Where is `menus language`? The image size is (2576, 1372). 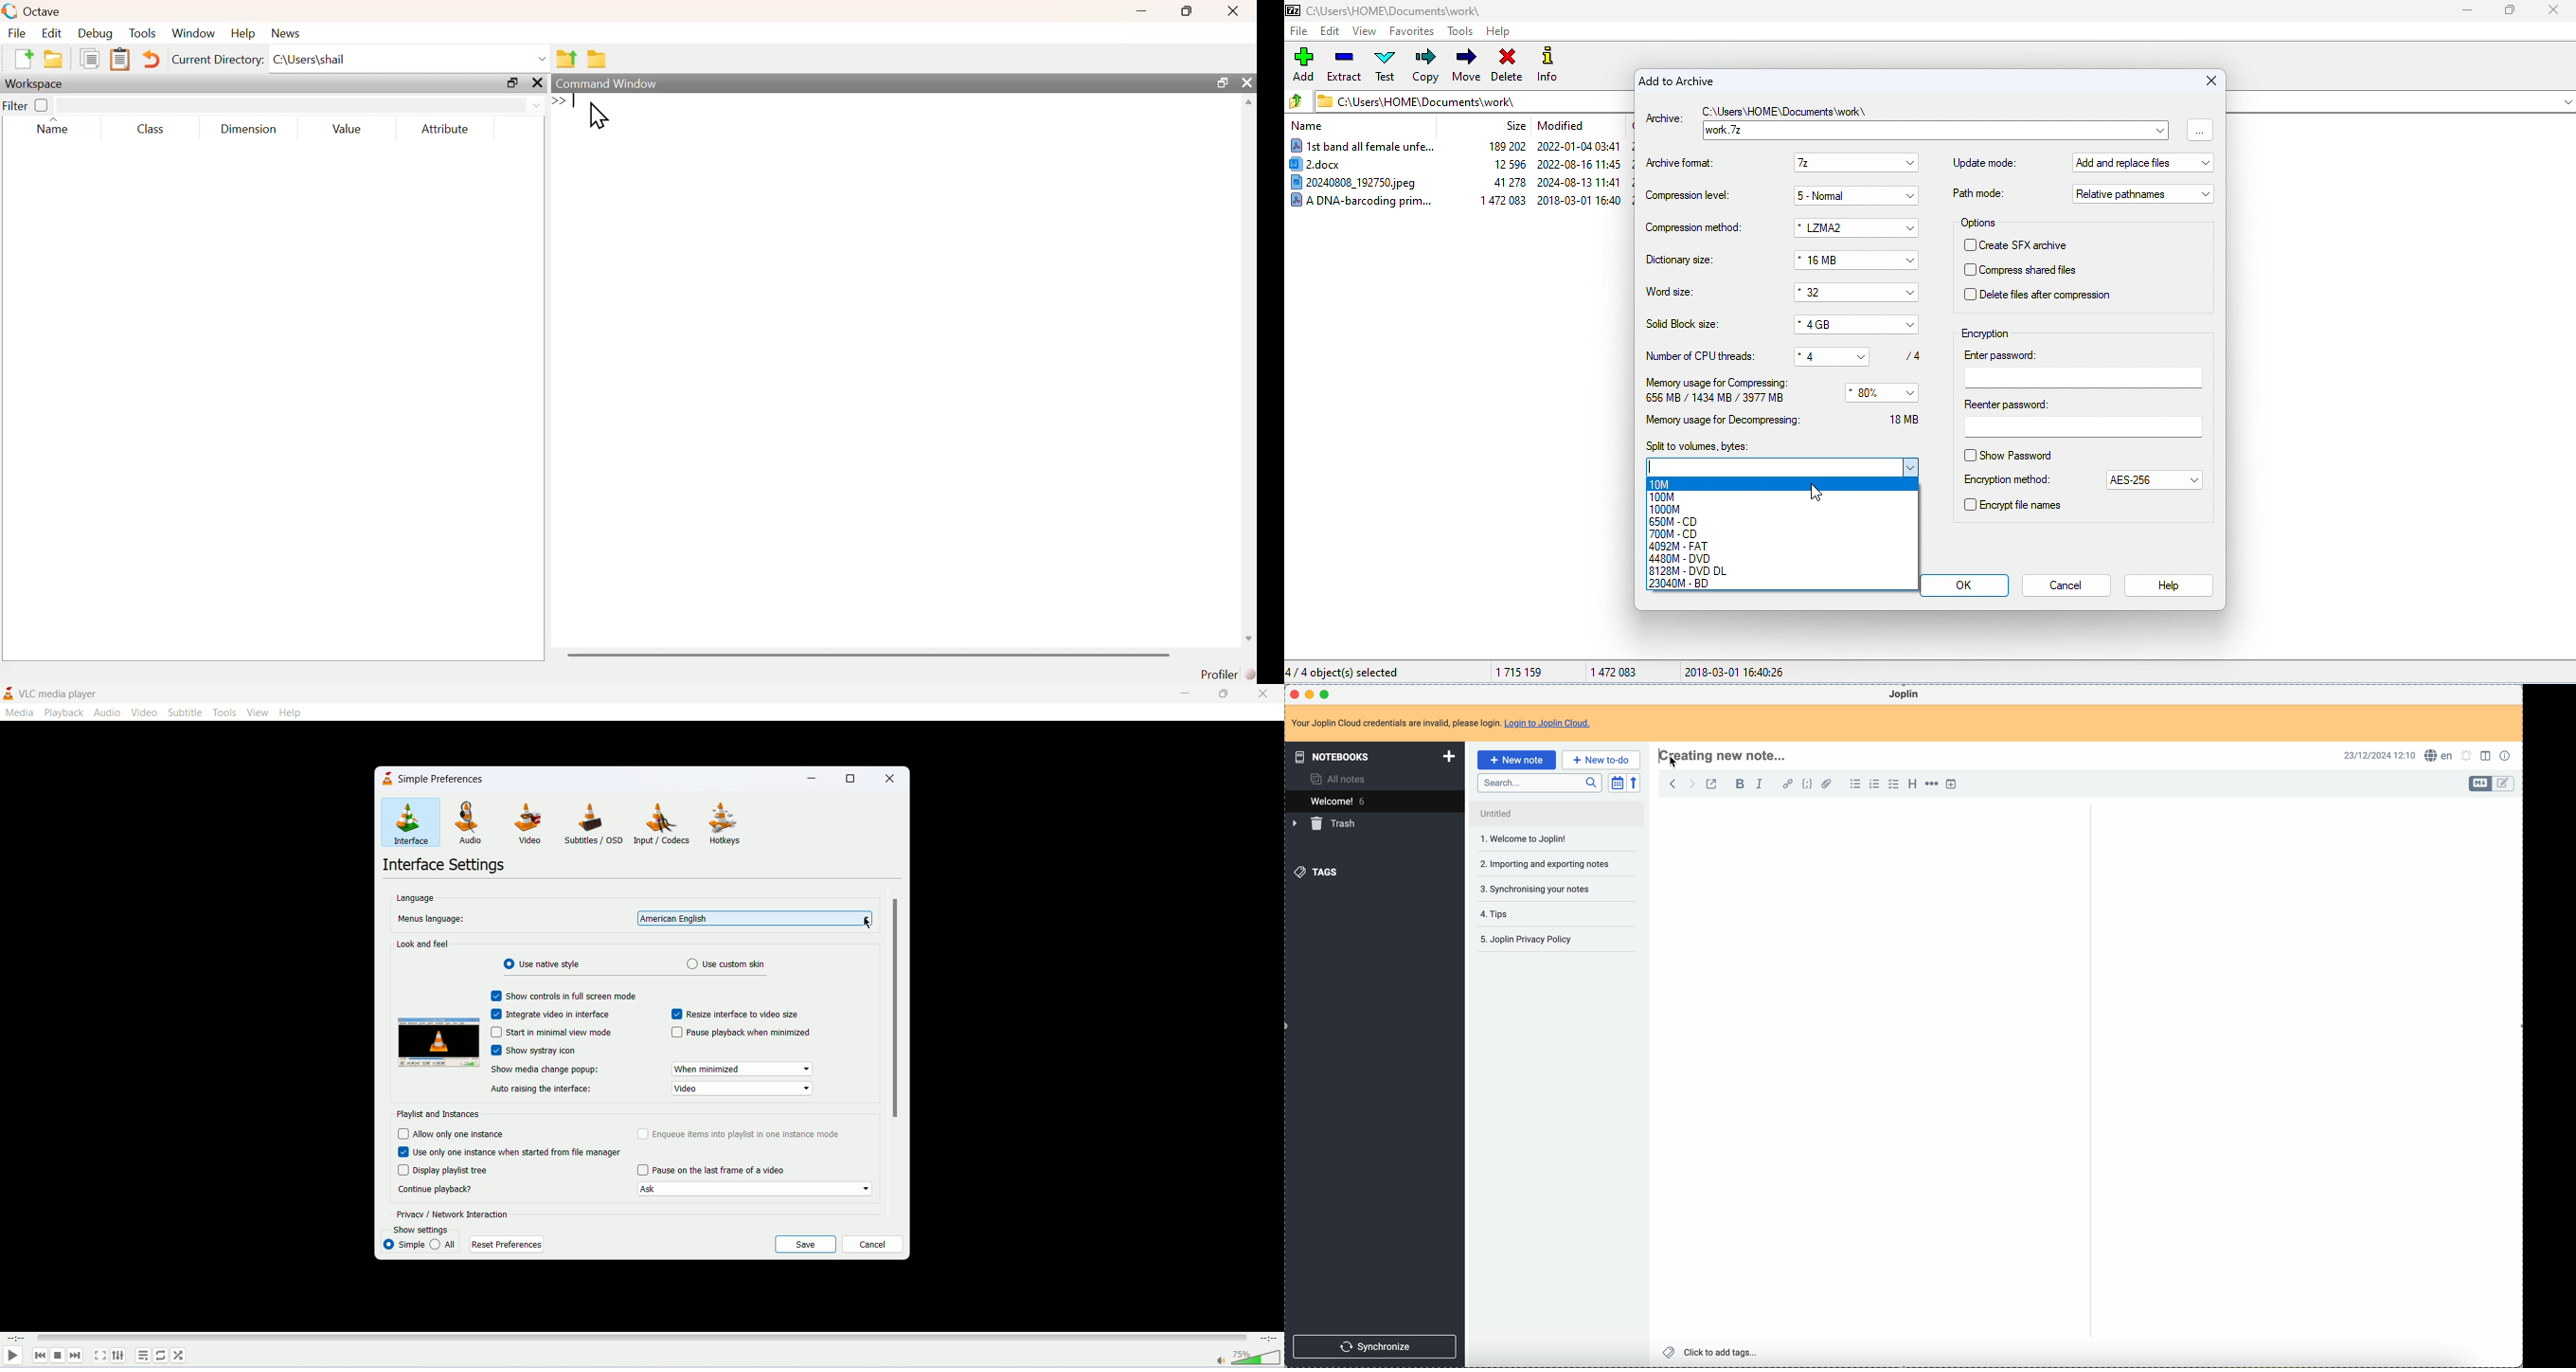 menus language is located at coordinates (434, 919).